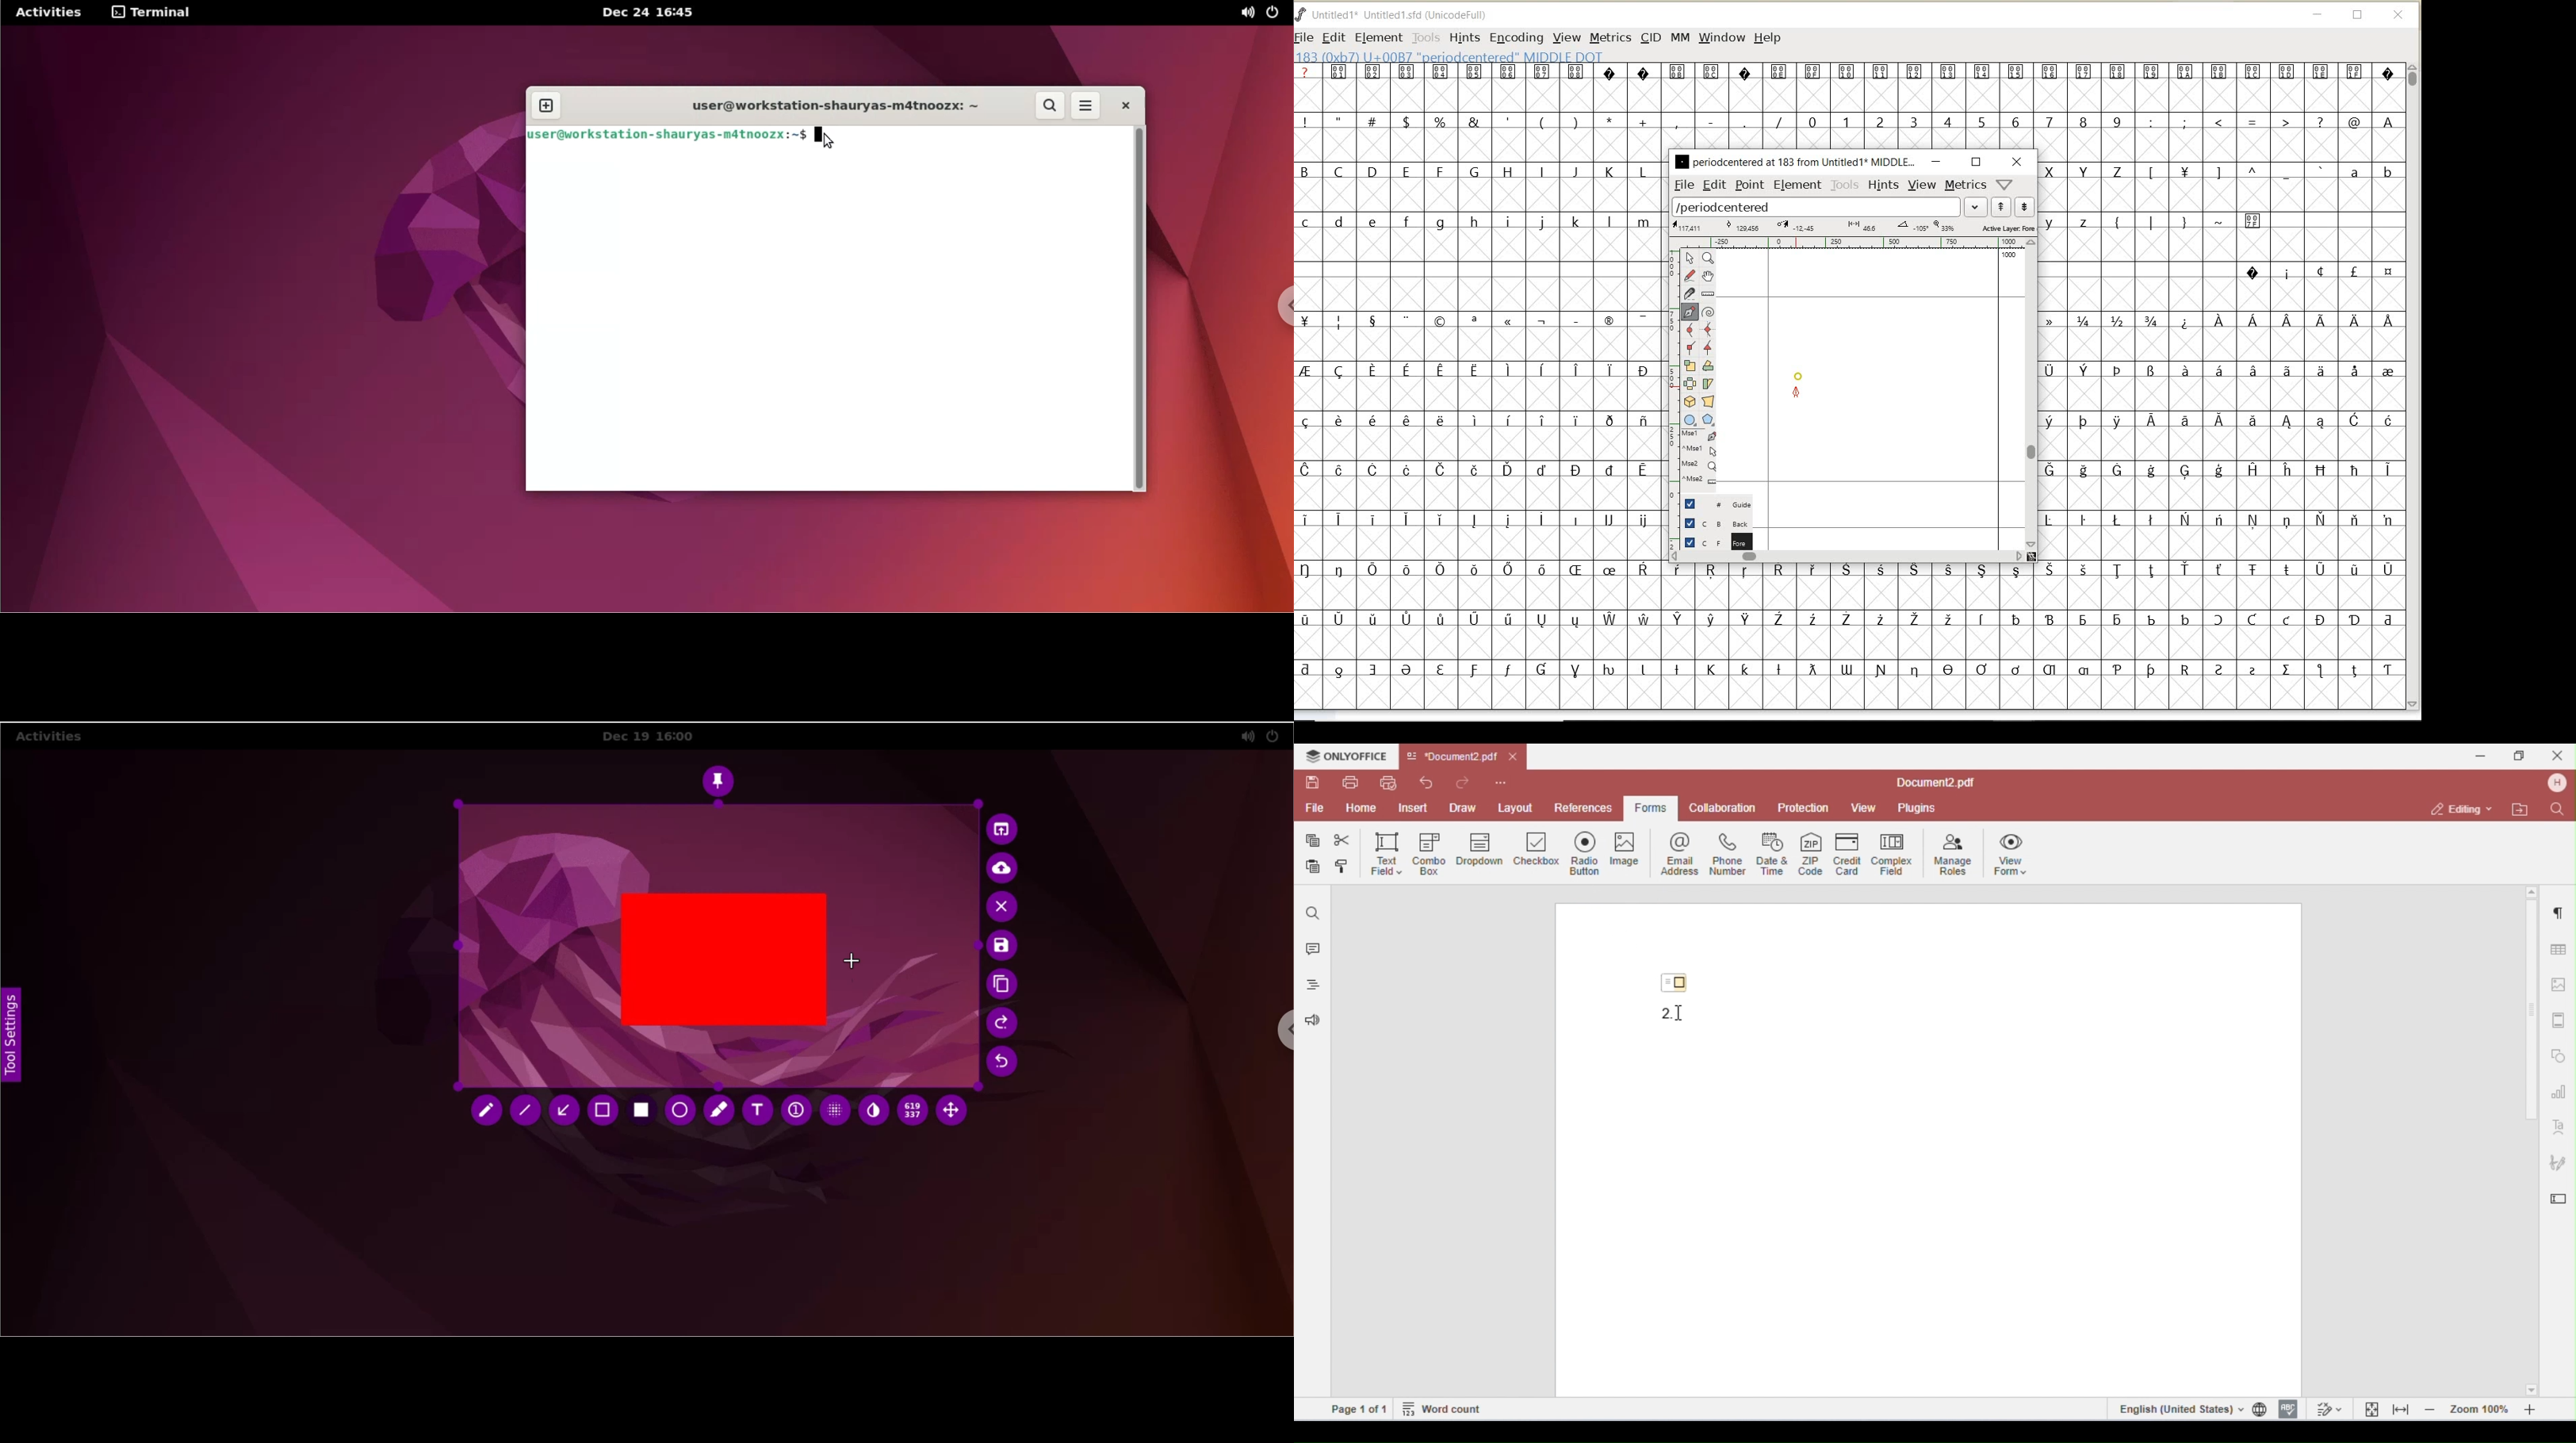  I want to click on upload , so click(1008, 868).